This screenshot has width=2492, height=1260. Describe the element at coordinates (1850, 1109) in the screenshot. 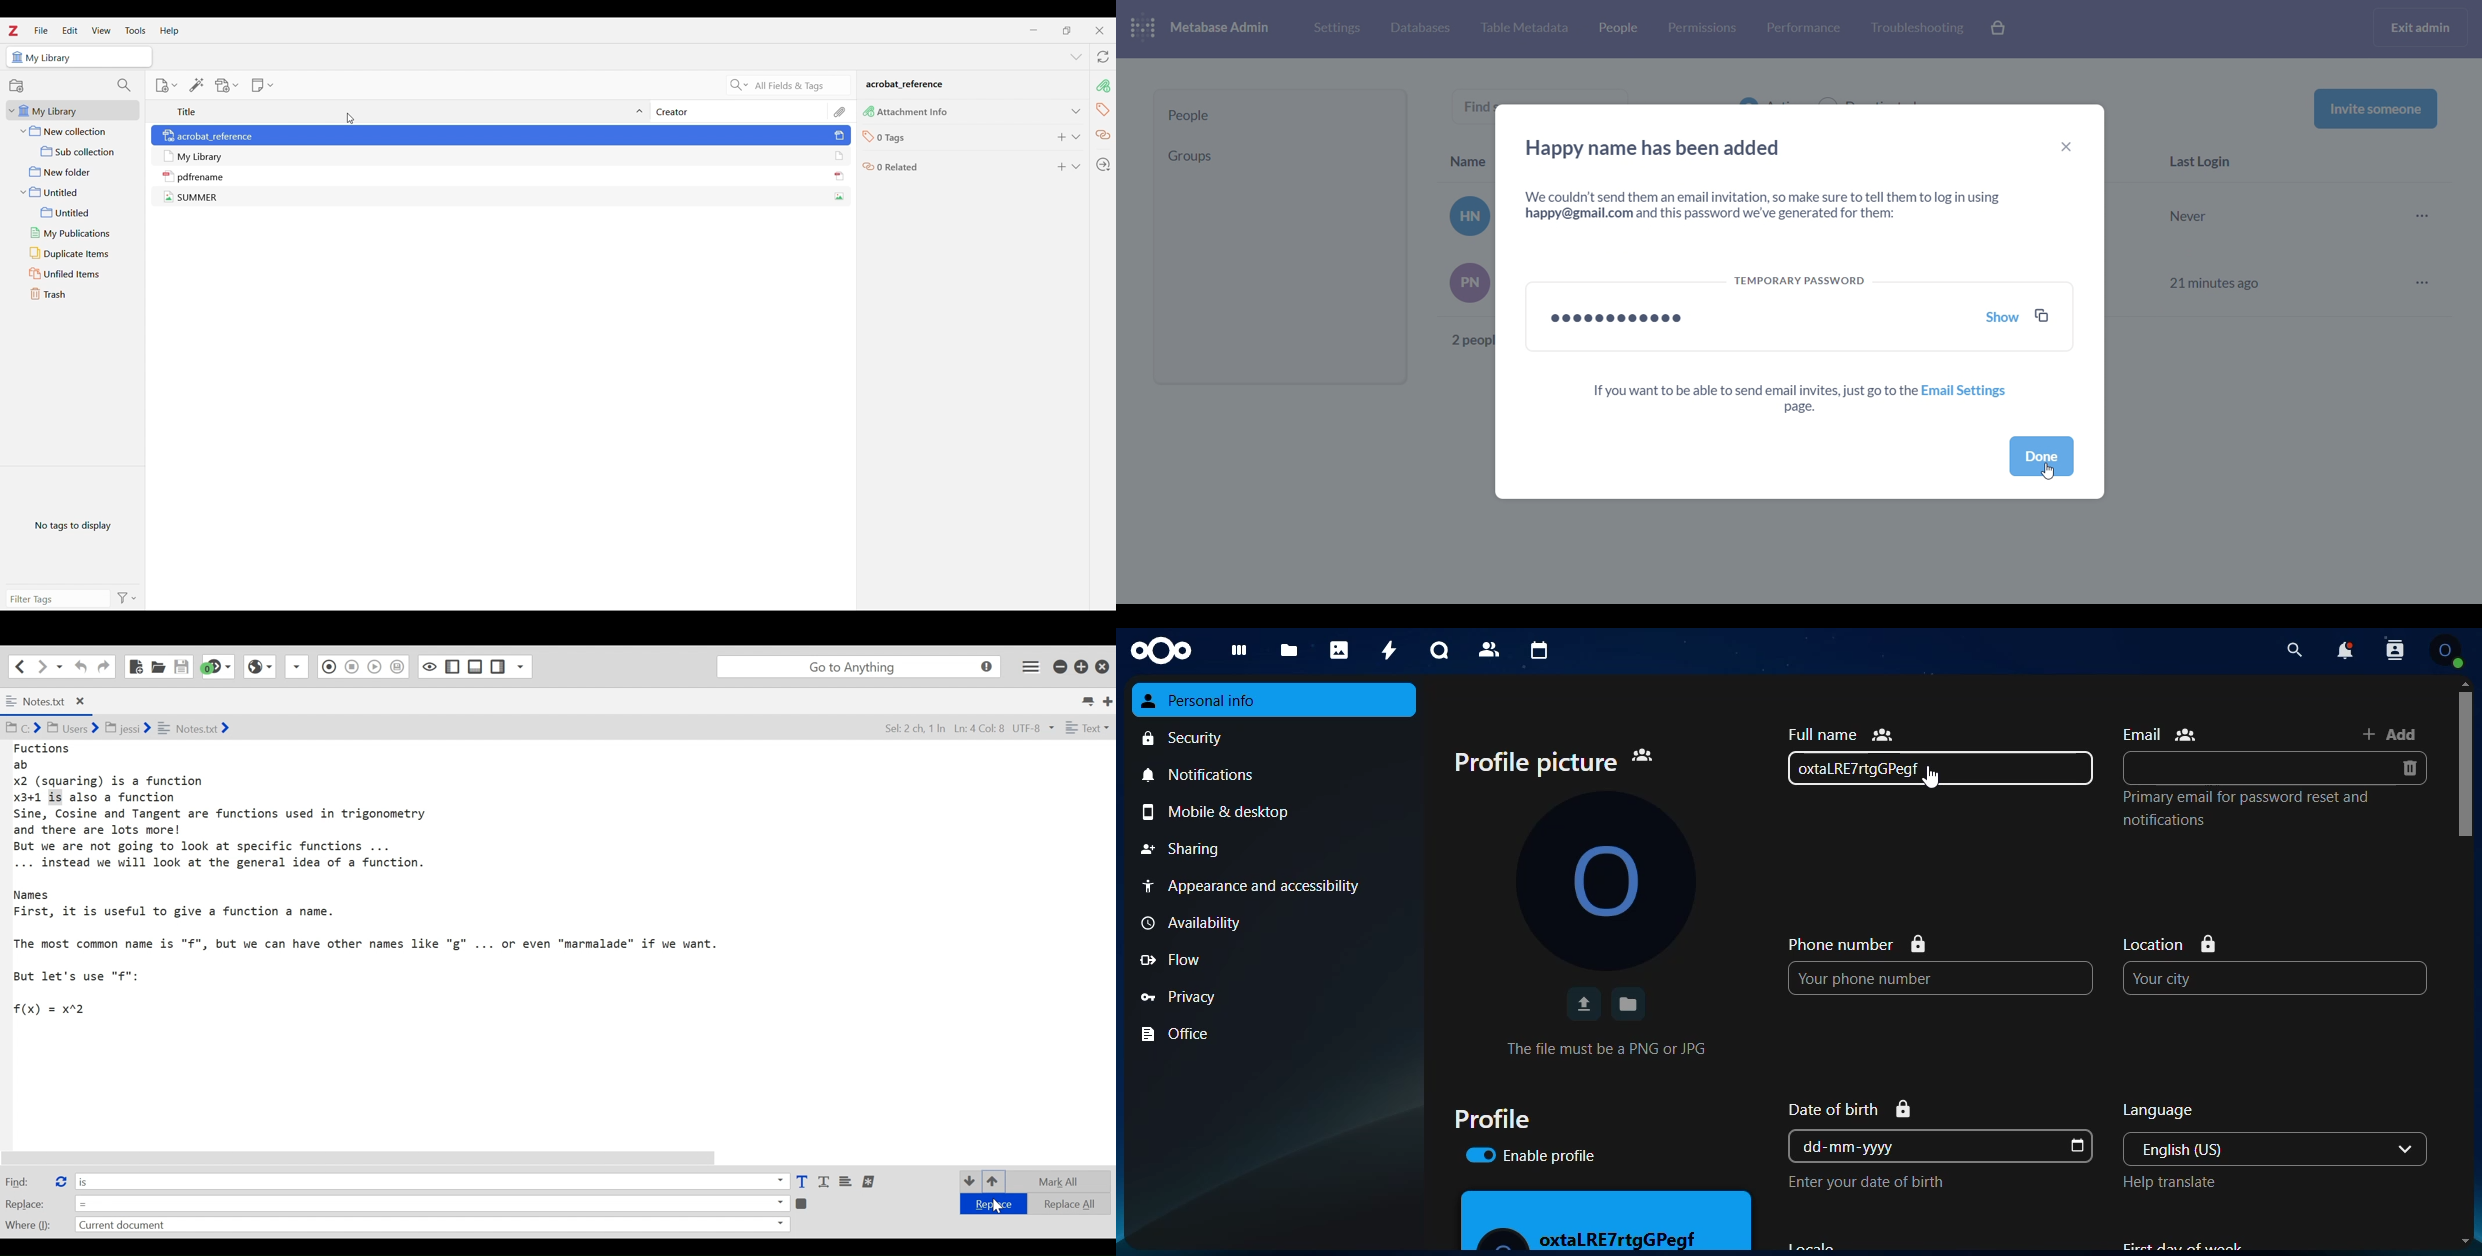

I see `Date of birth` at that location.